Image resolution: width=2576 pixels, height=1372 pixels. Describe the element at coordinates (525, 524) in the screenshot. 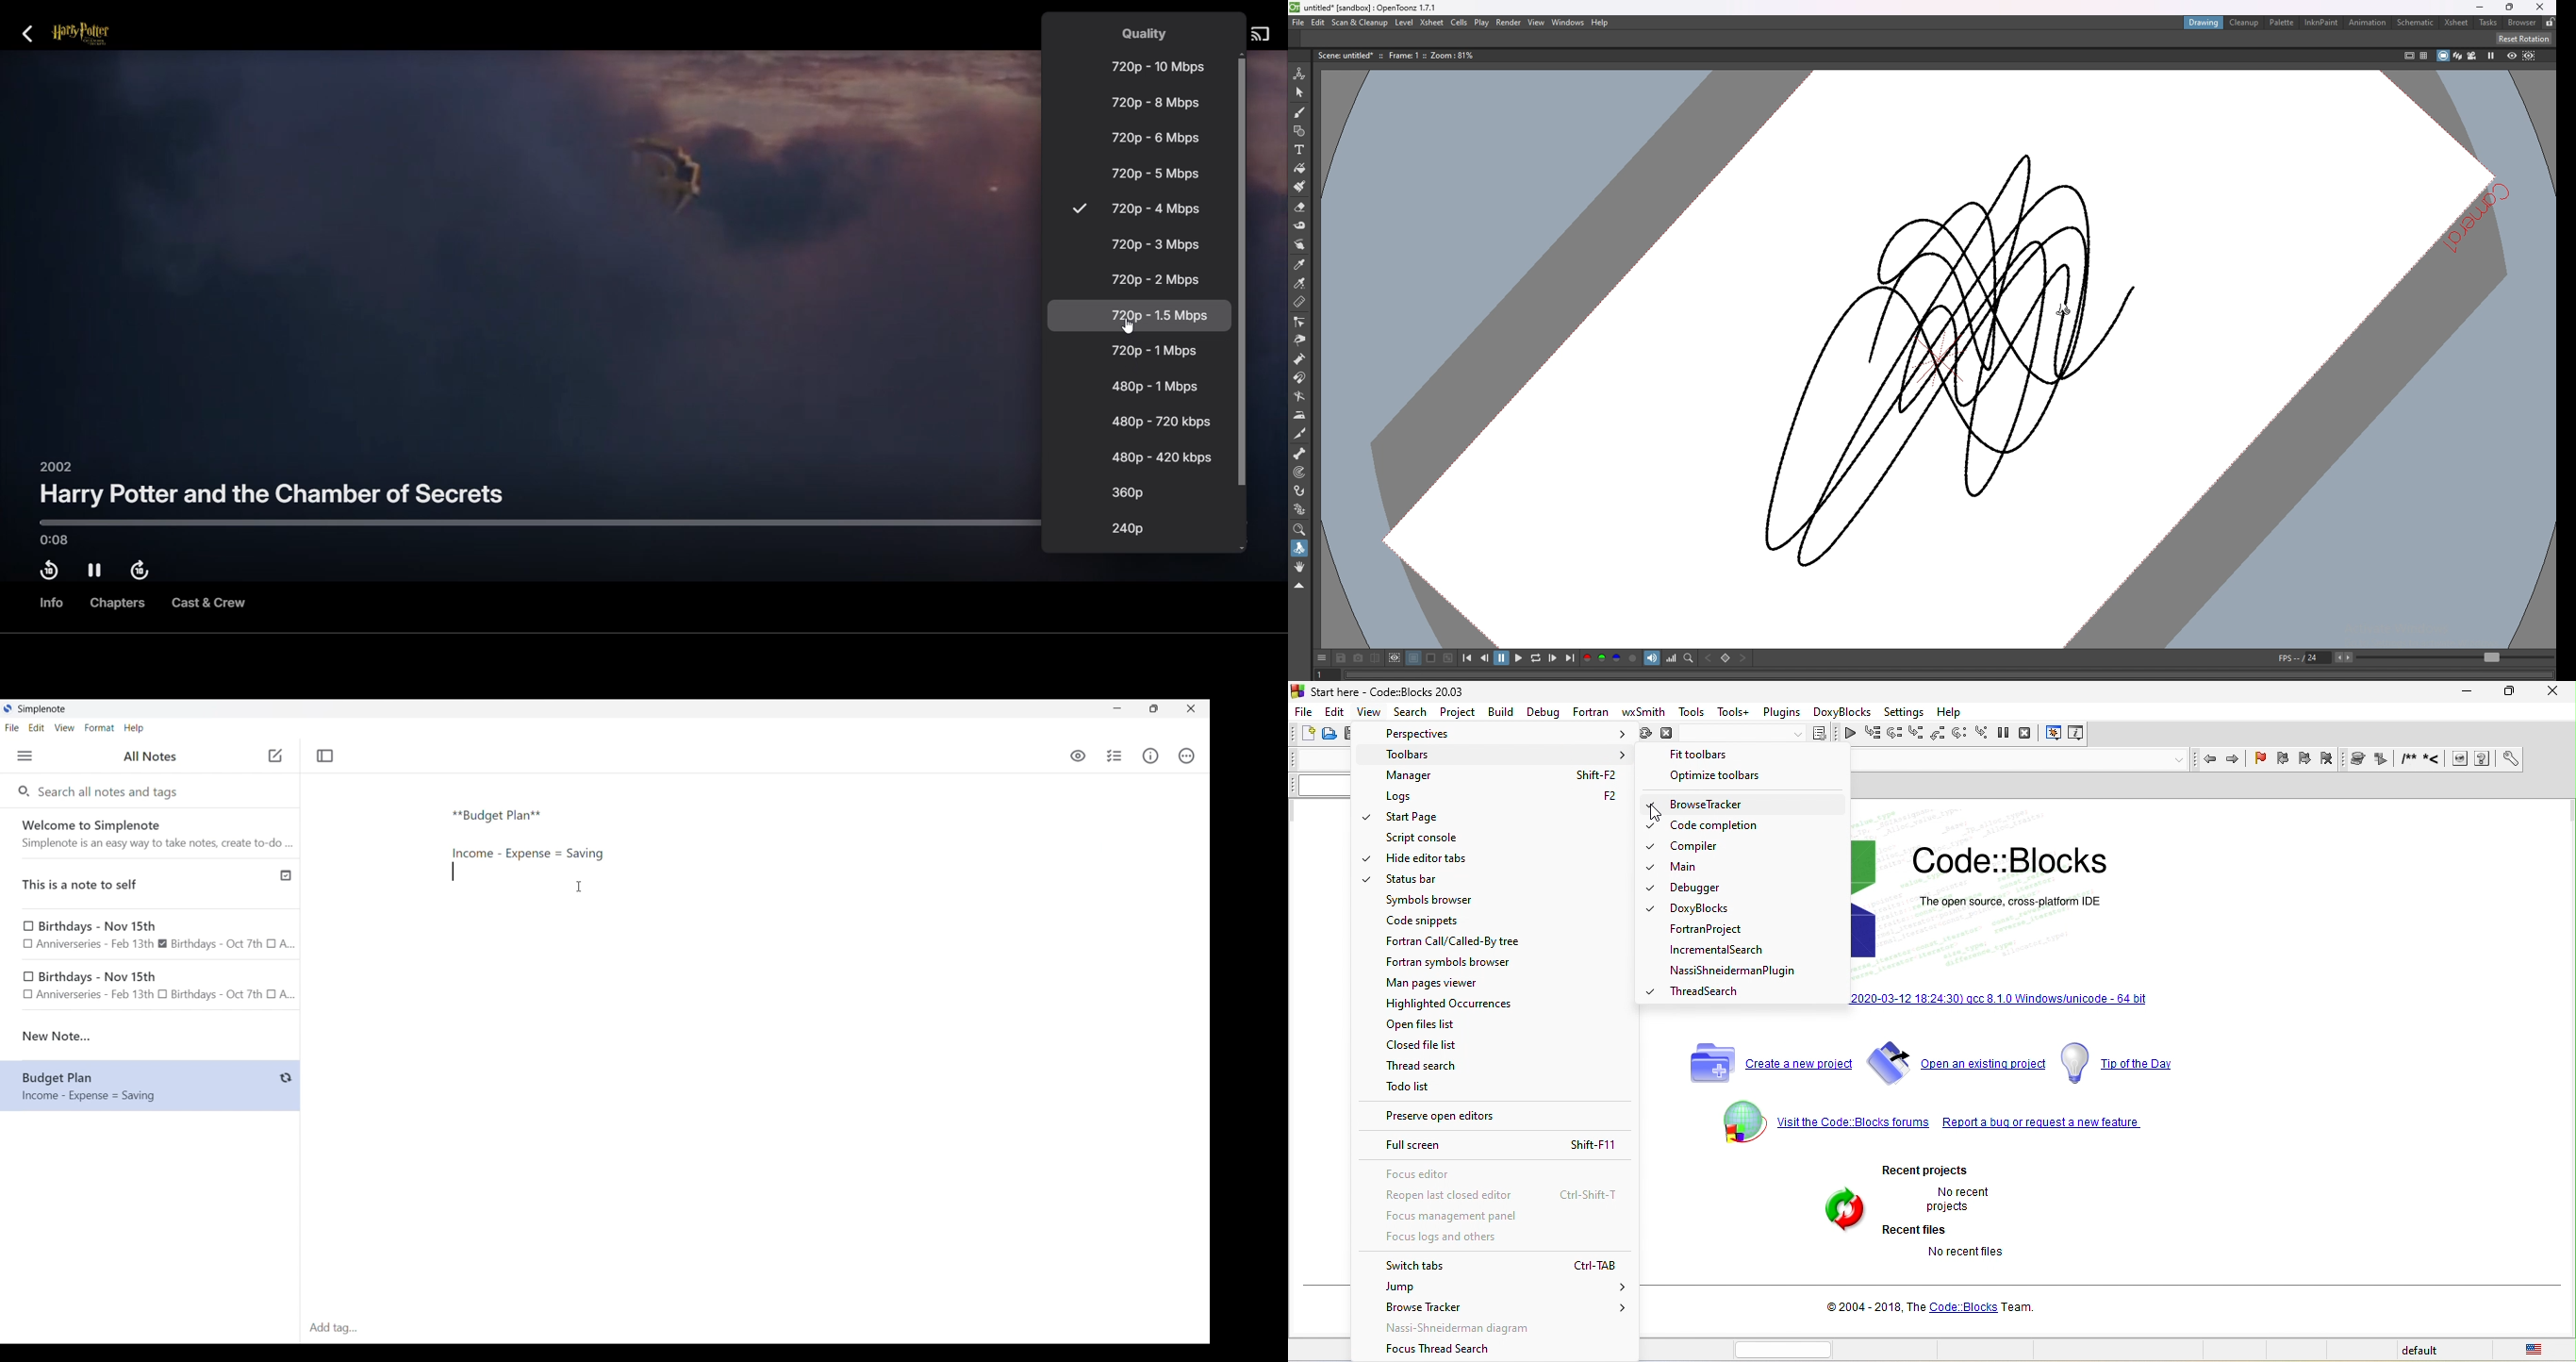

I see `Movie Timeline` at that location.